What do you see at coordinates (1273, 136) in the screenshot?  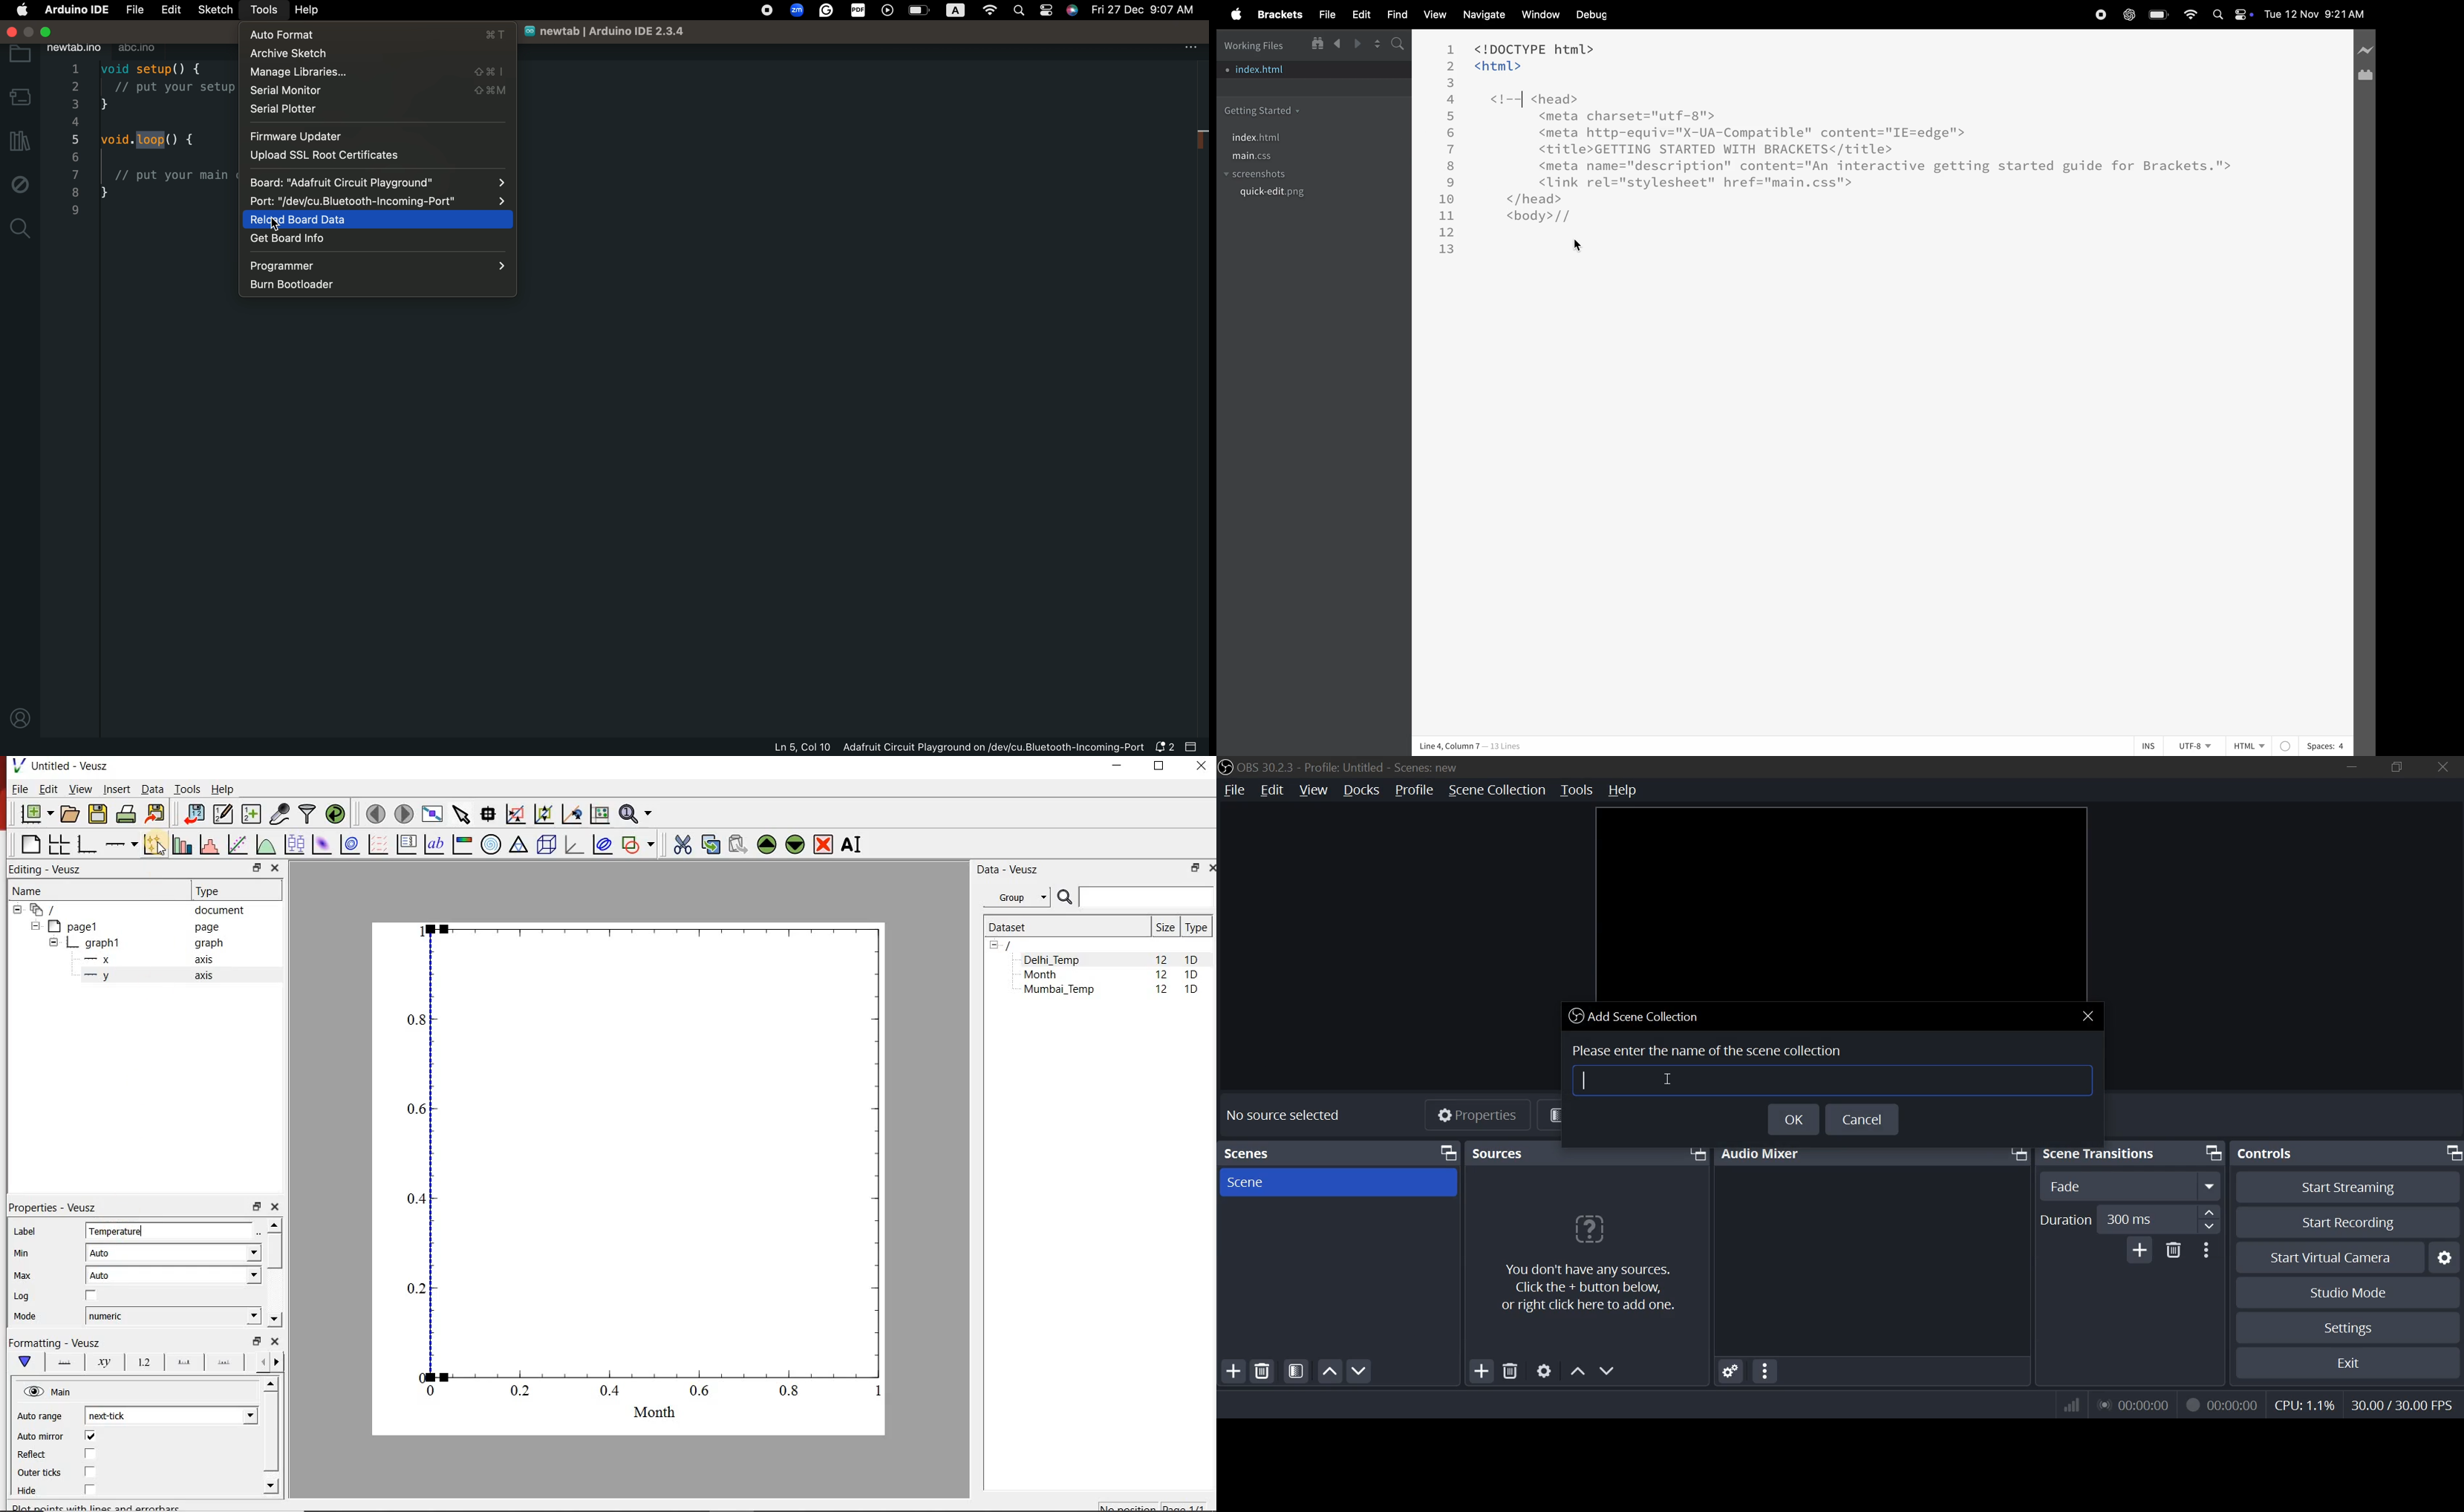 I see `index.html` at bounding box center [1273, 136].